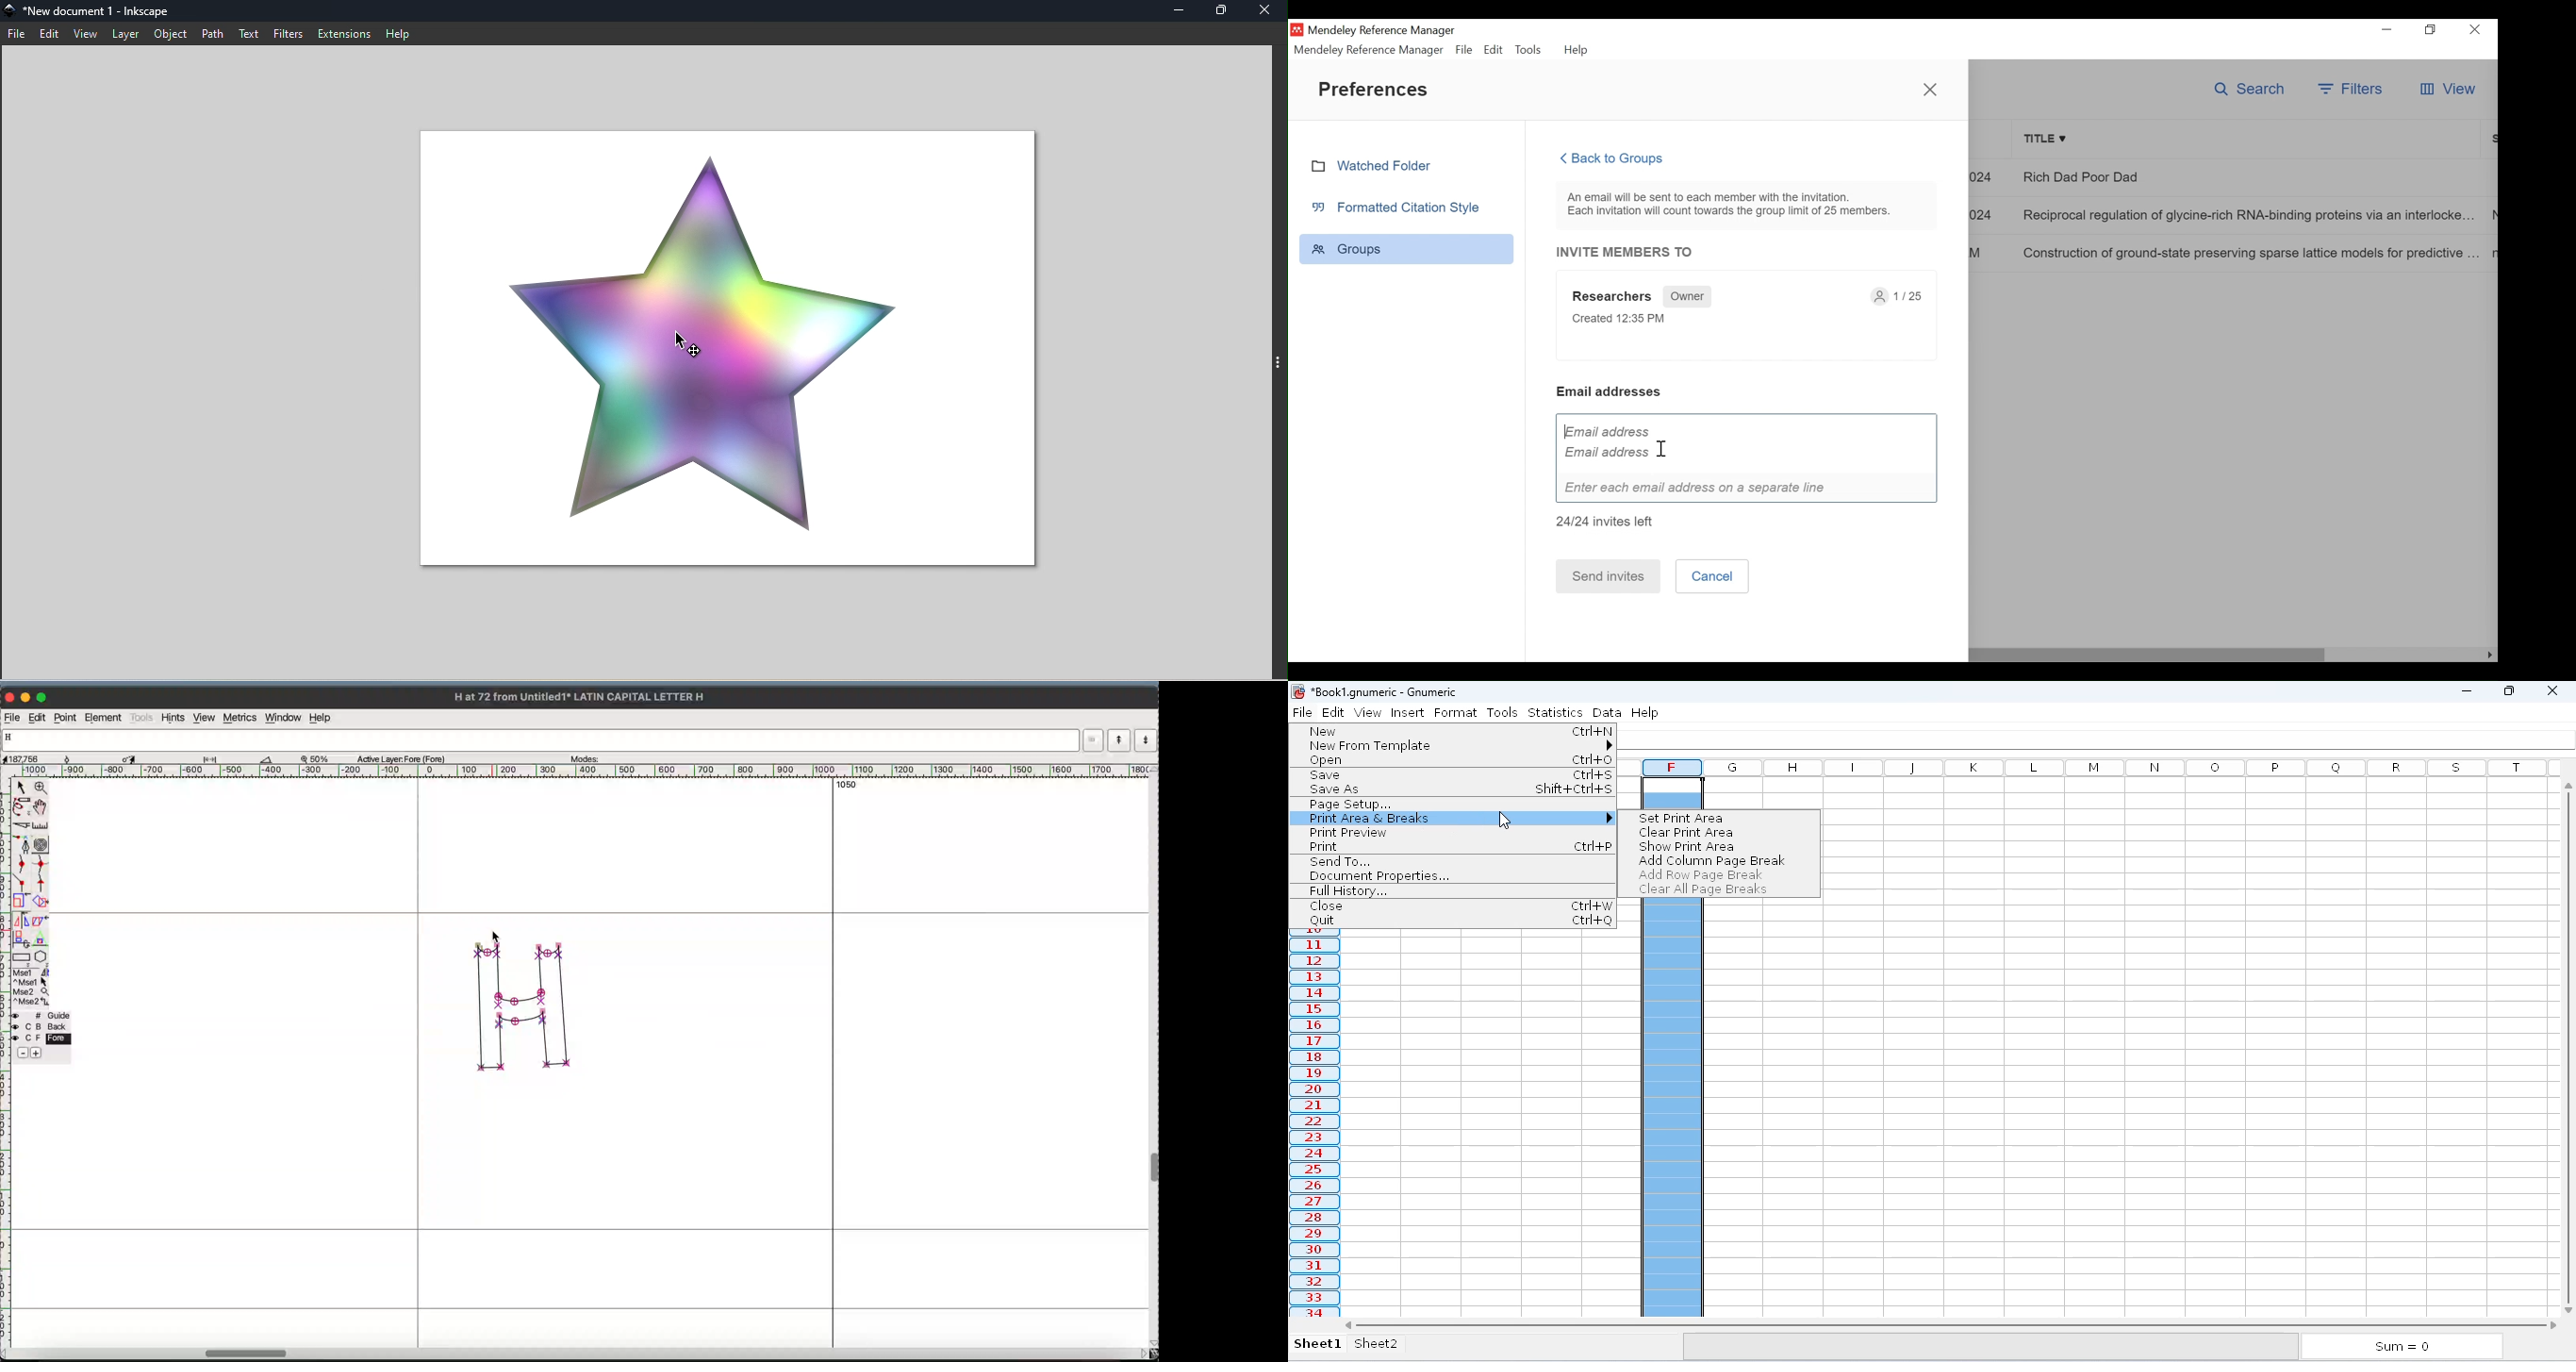 The width and height of the screenshot is (2576, 1372). Describe the element at coordinates (282, 717) in the screenshot. I see `window` at that location.